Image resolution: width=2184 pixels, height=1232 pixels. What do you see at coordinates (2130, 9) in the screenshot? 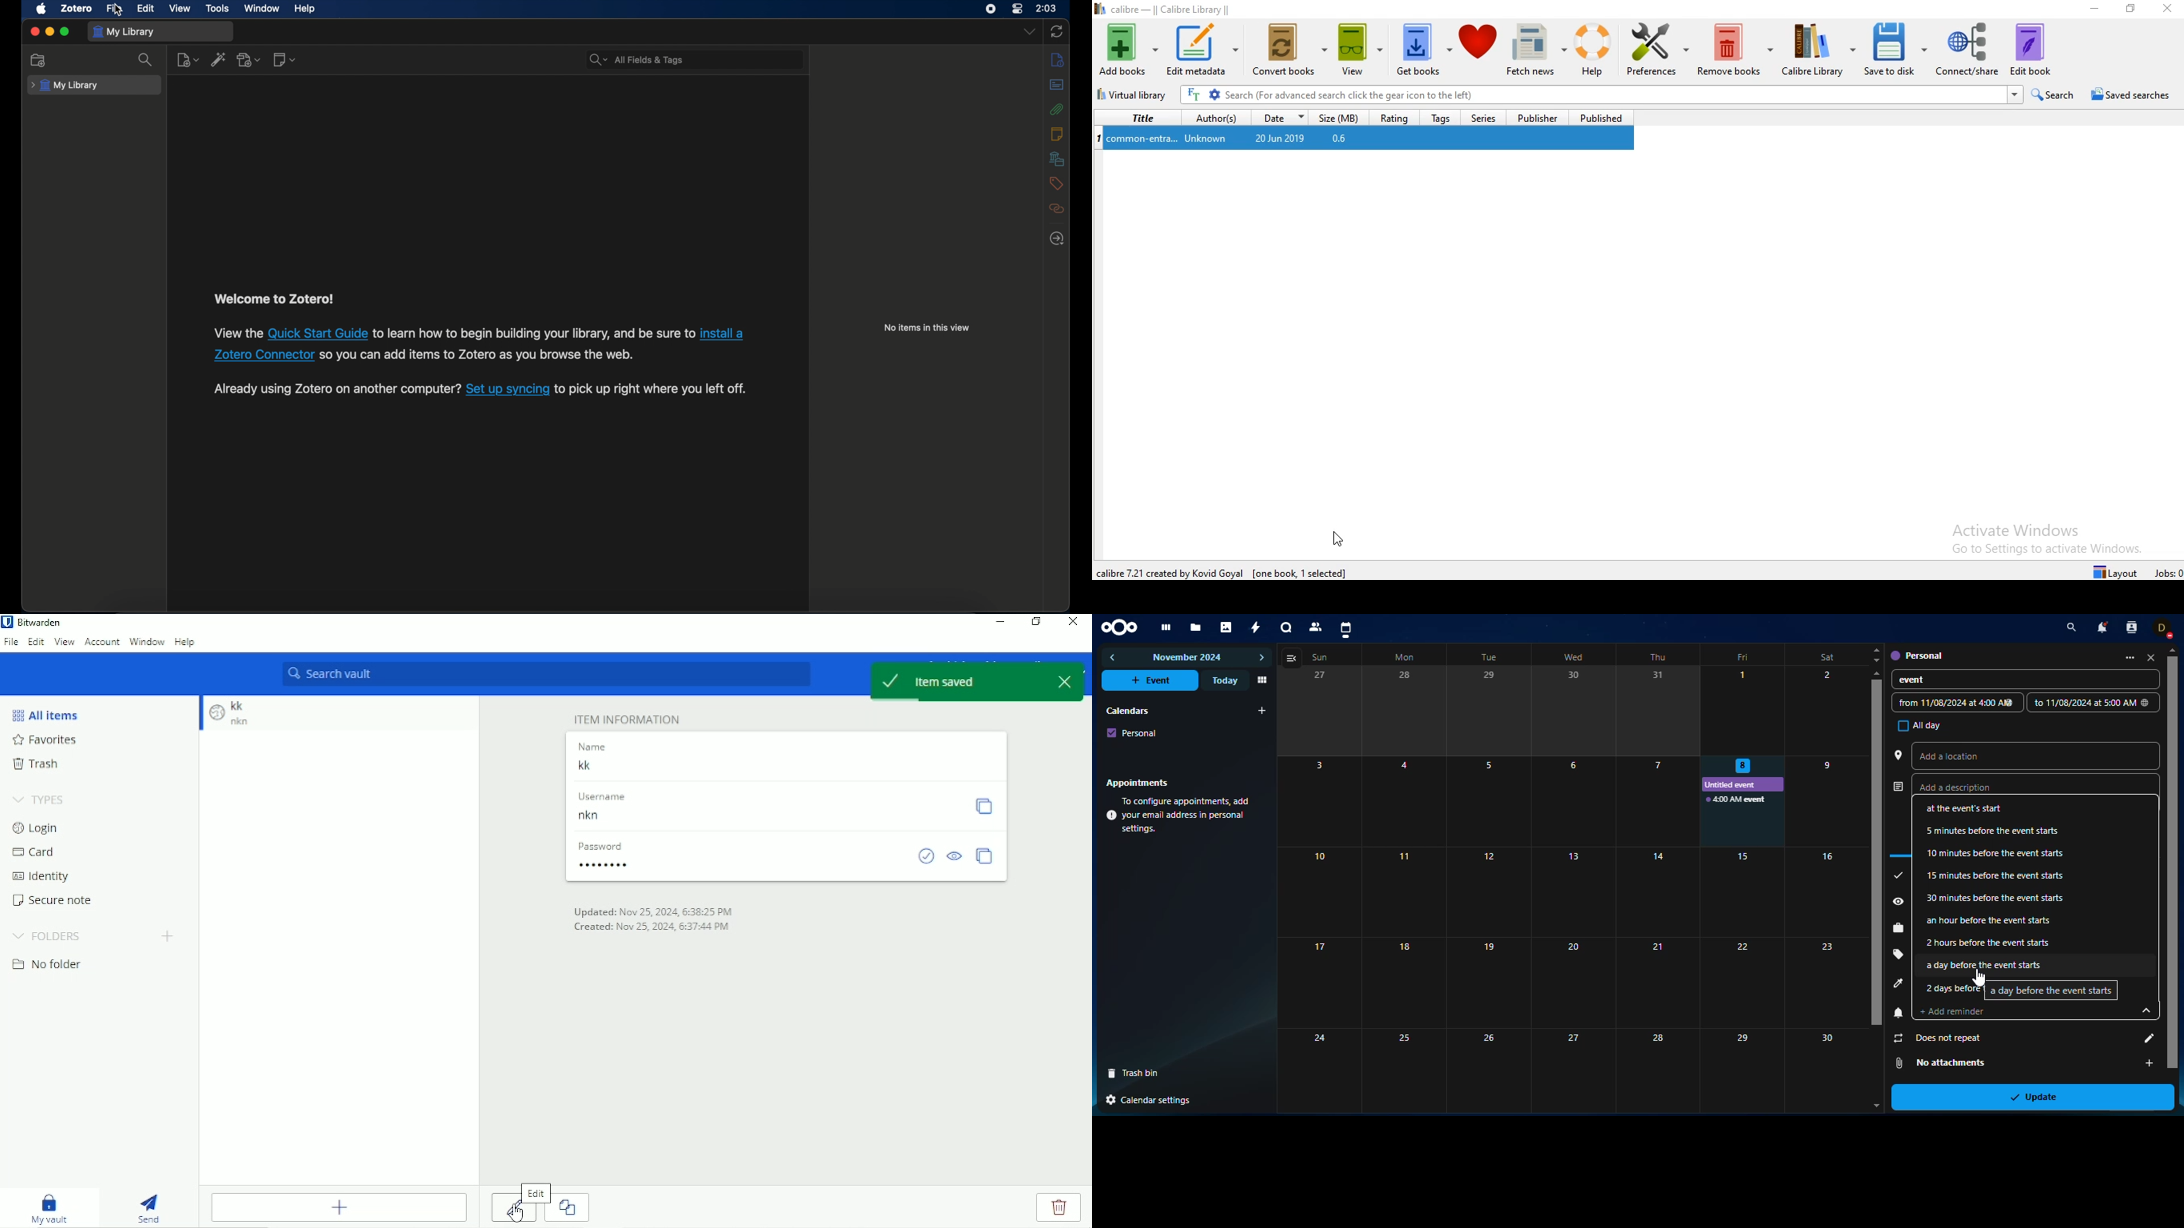
I see `Restore` at bounding box center [2130, 9].